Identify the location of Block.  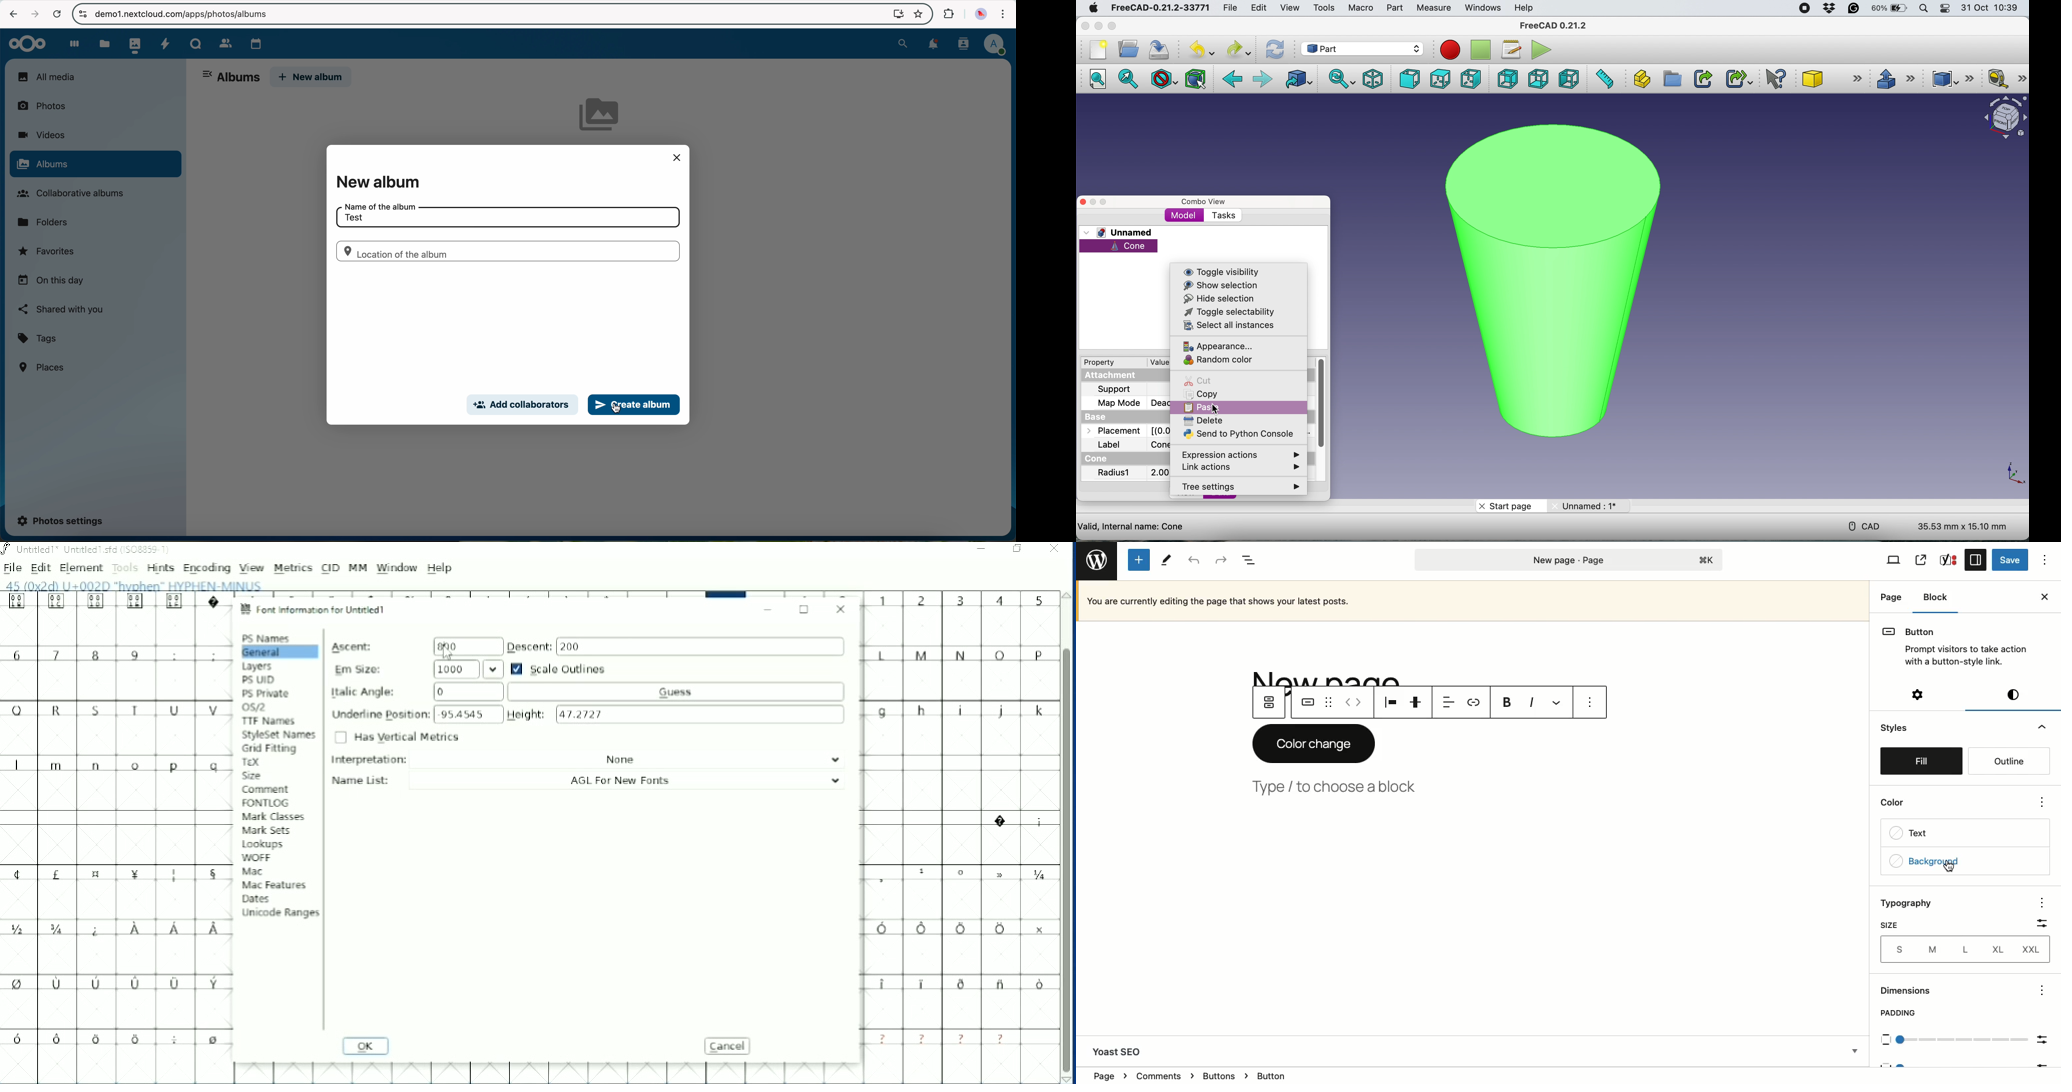
(1936, 602).